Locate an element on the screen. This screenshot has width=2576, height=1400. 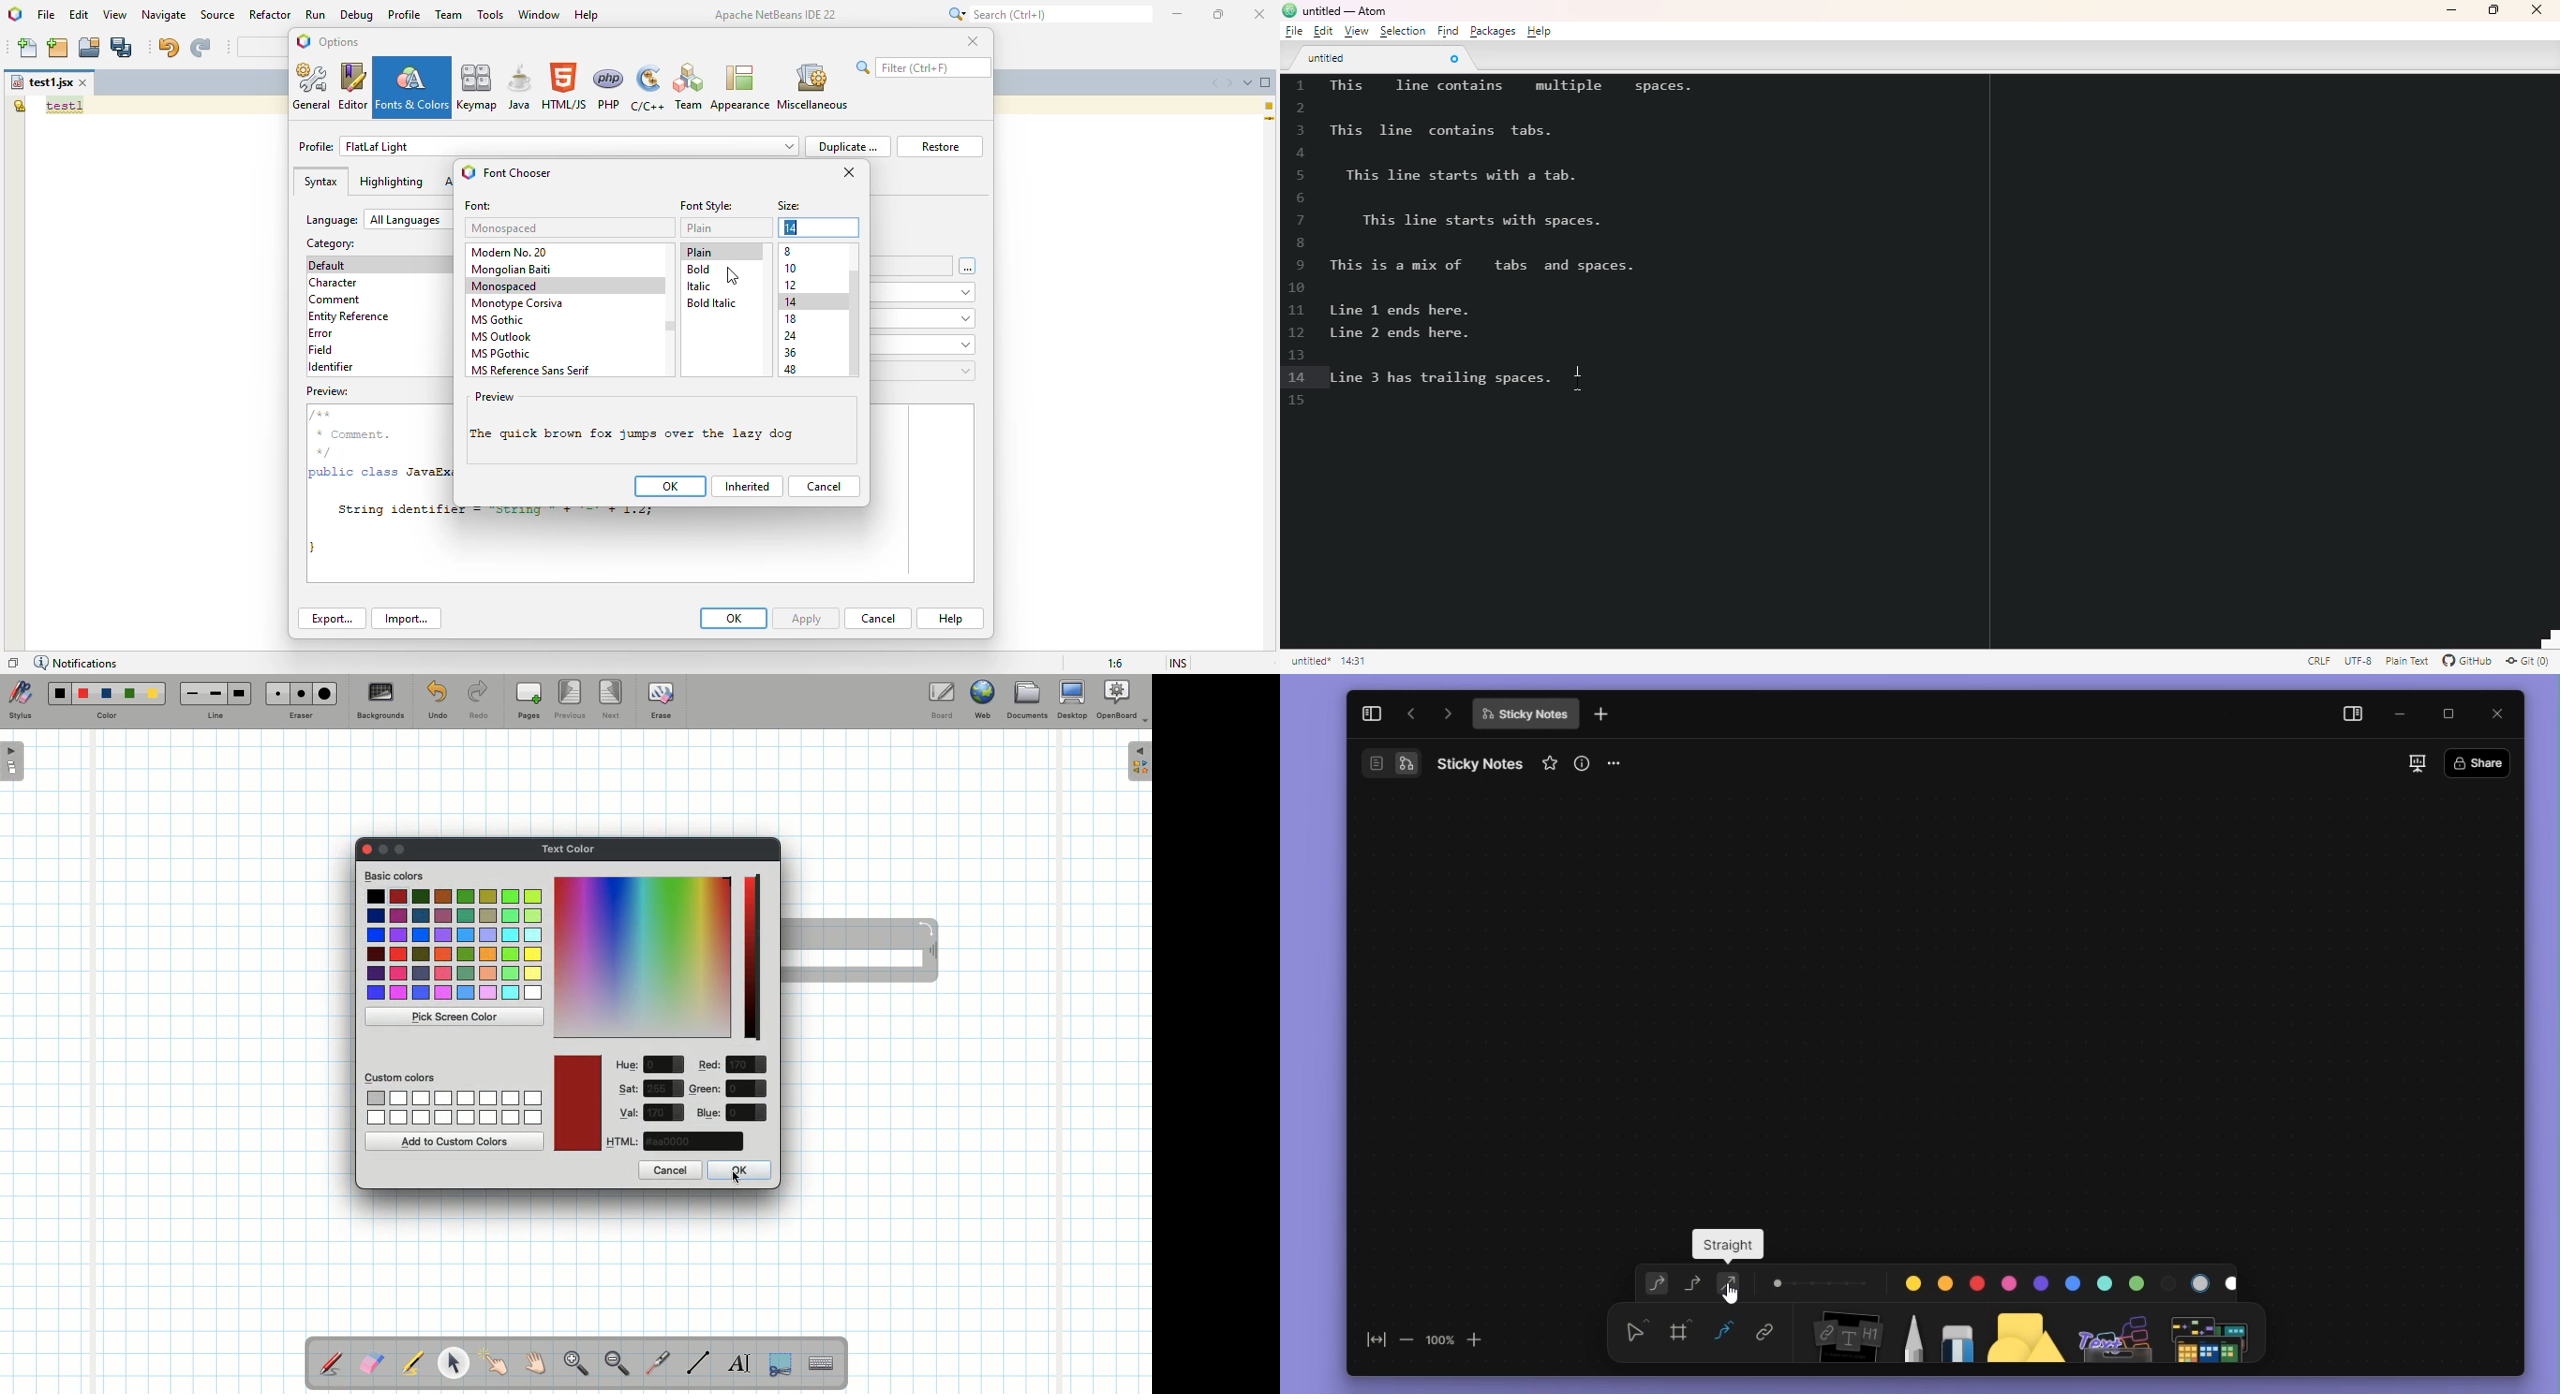
demo text is located at coordinates (1508, 235).